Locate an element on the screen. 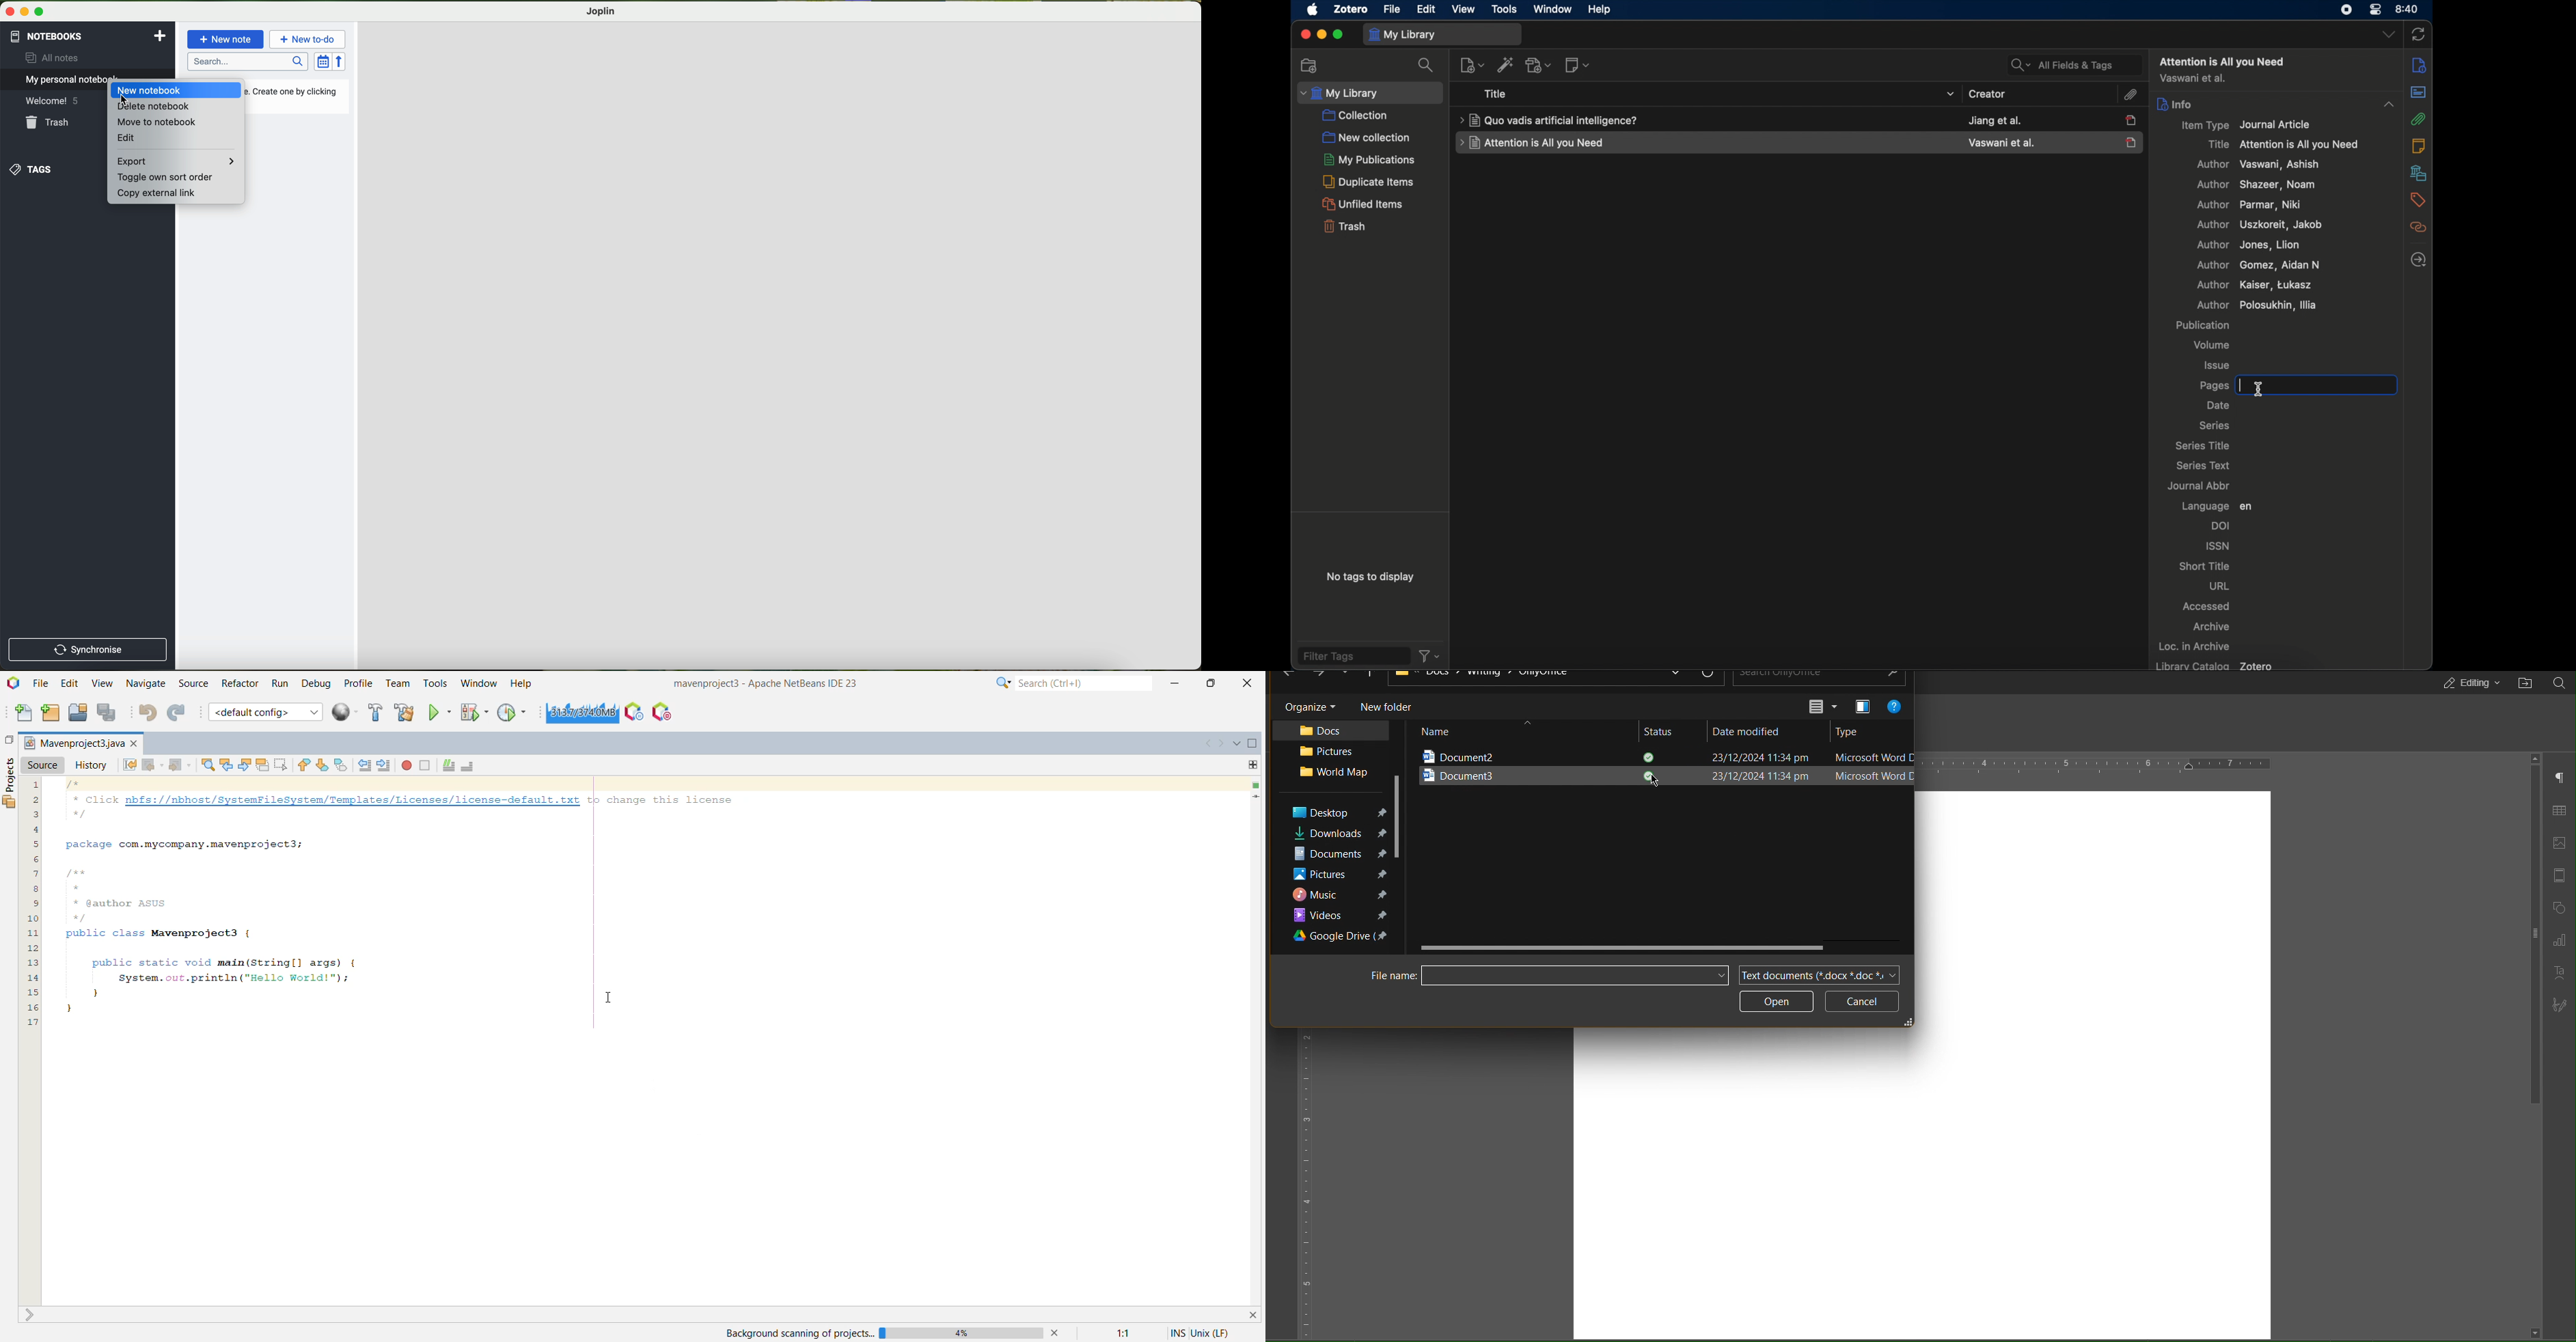 The image size is (2576, 1344). all fields and tags is located at coordinates (2070, 63).